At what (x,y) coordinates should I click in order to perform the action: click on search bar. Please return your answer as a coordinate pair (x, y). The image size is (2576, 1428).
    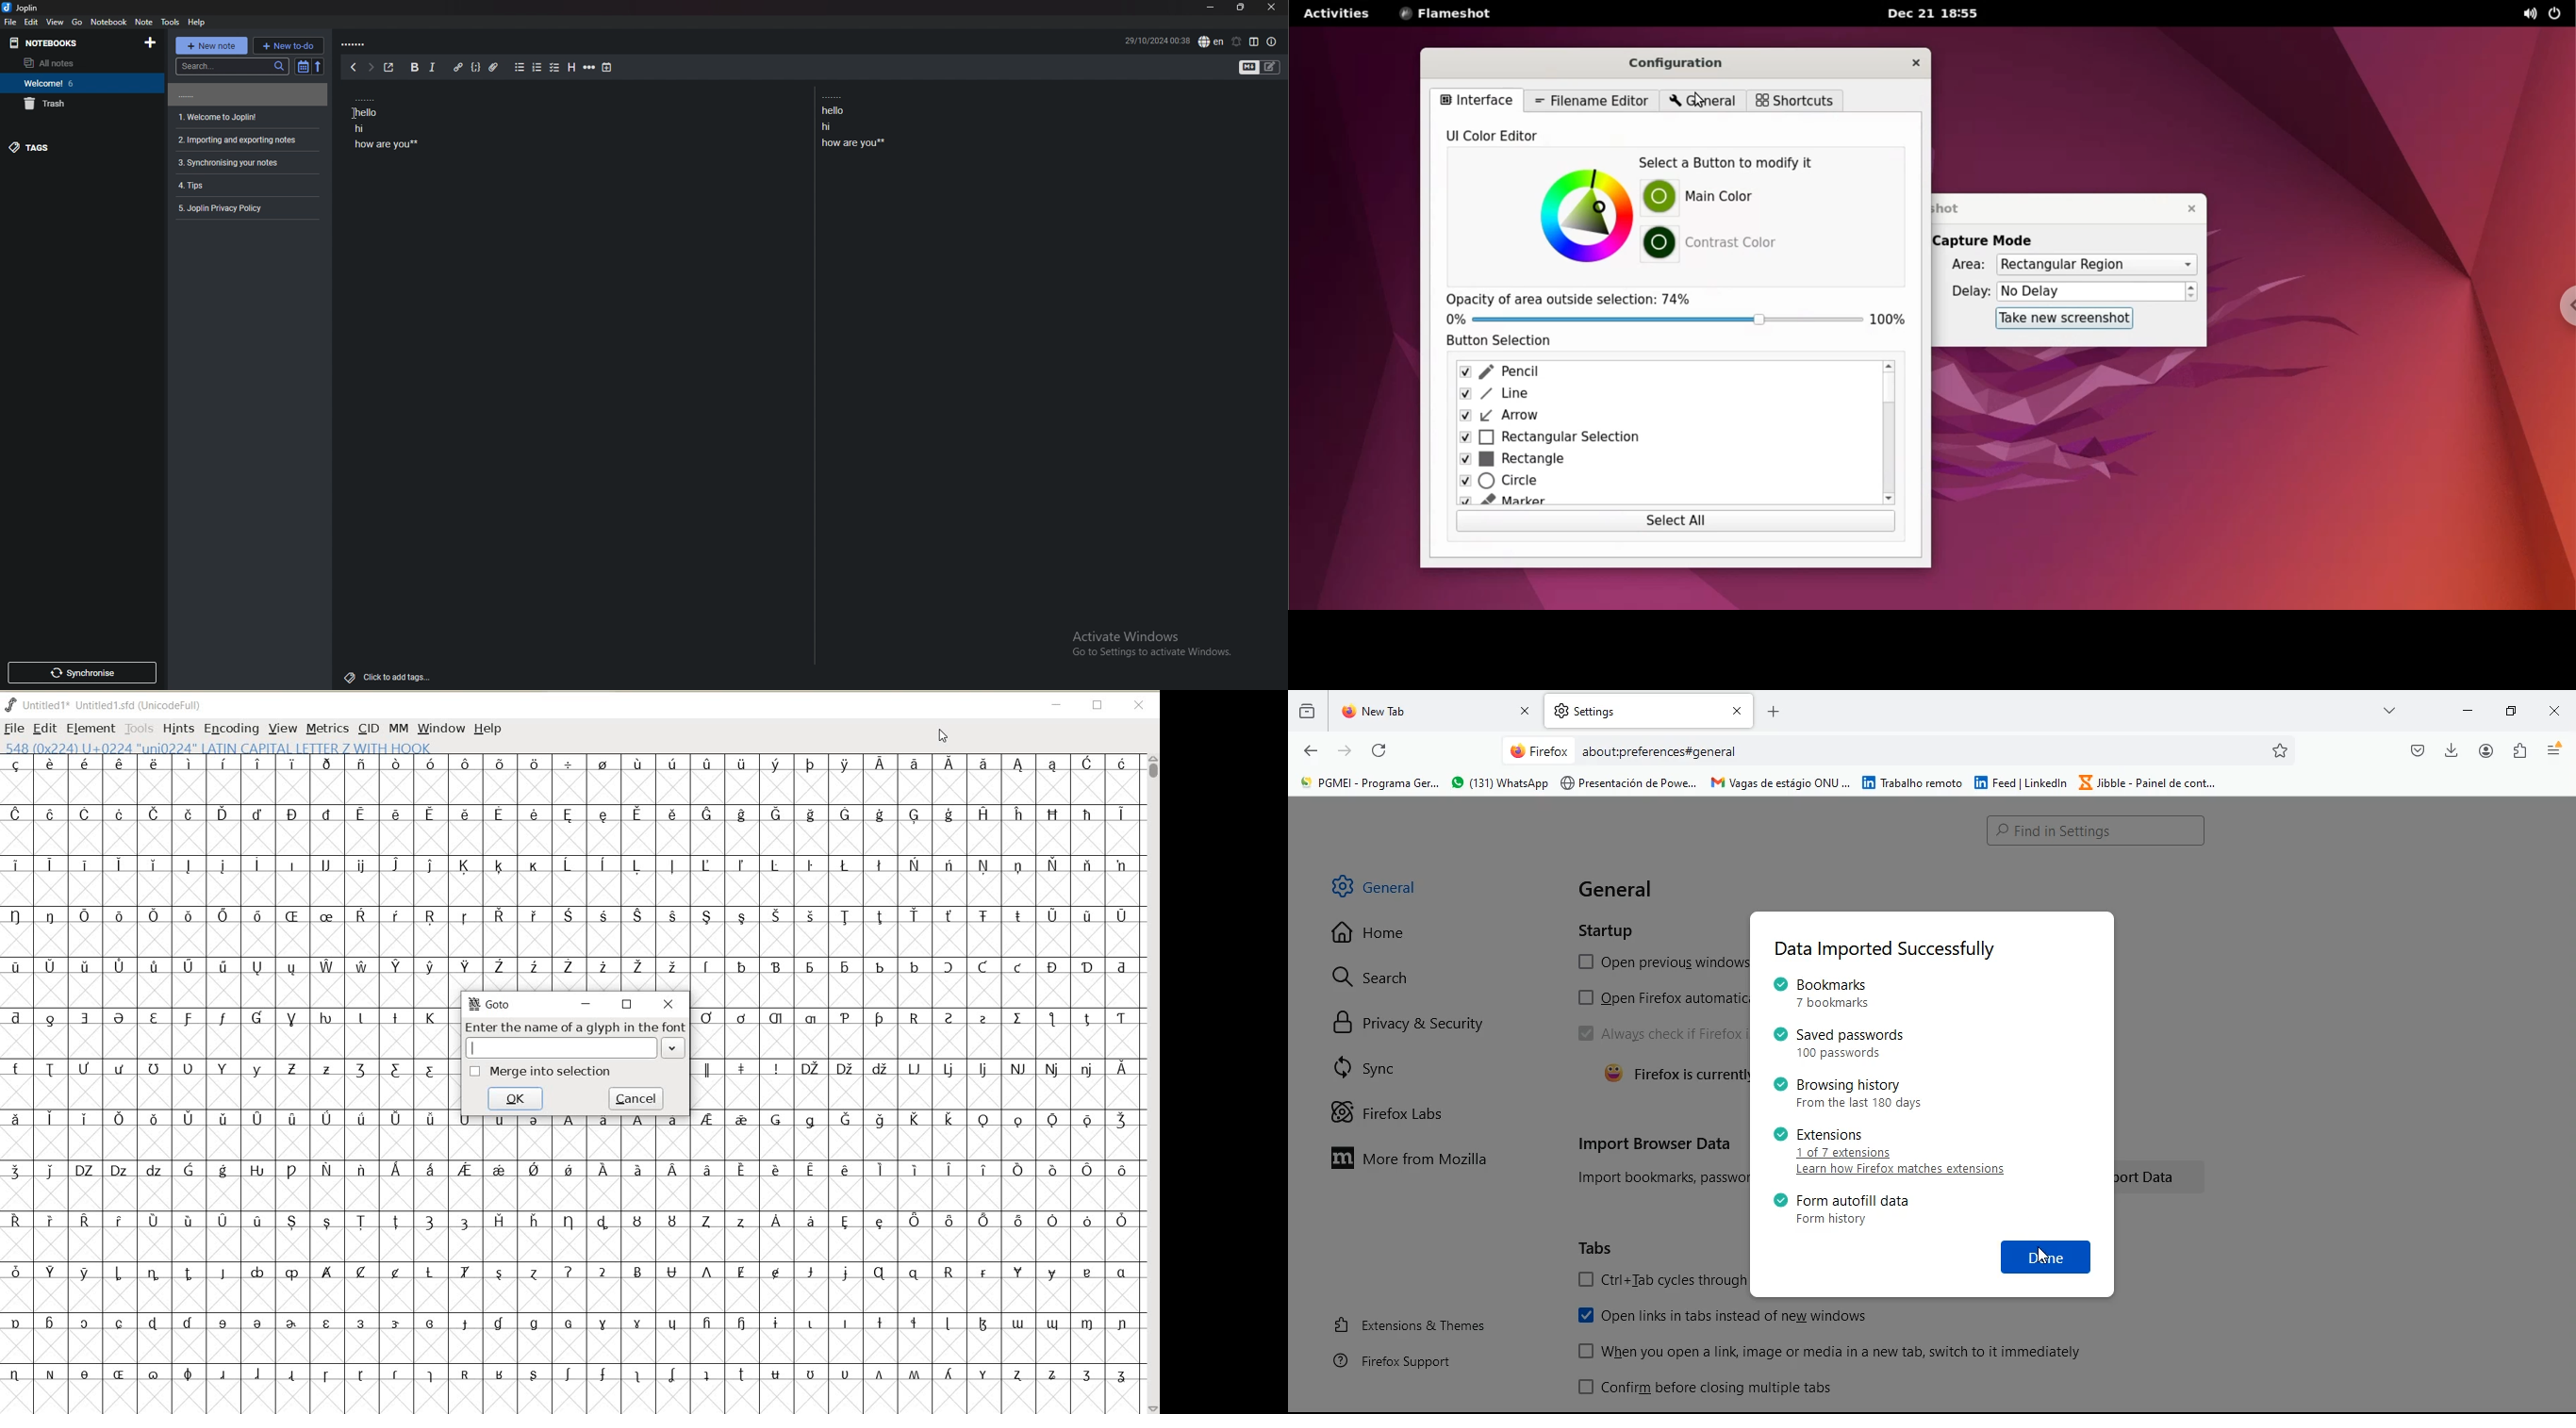
    Looking at the image, I should click on (231, 66).